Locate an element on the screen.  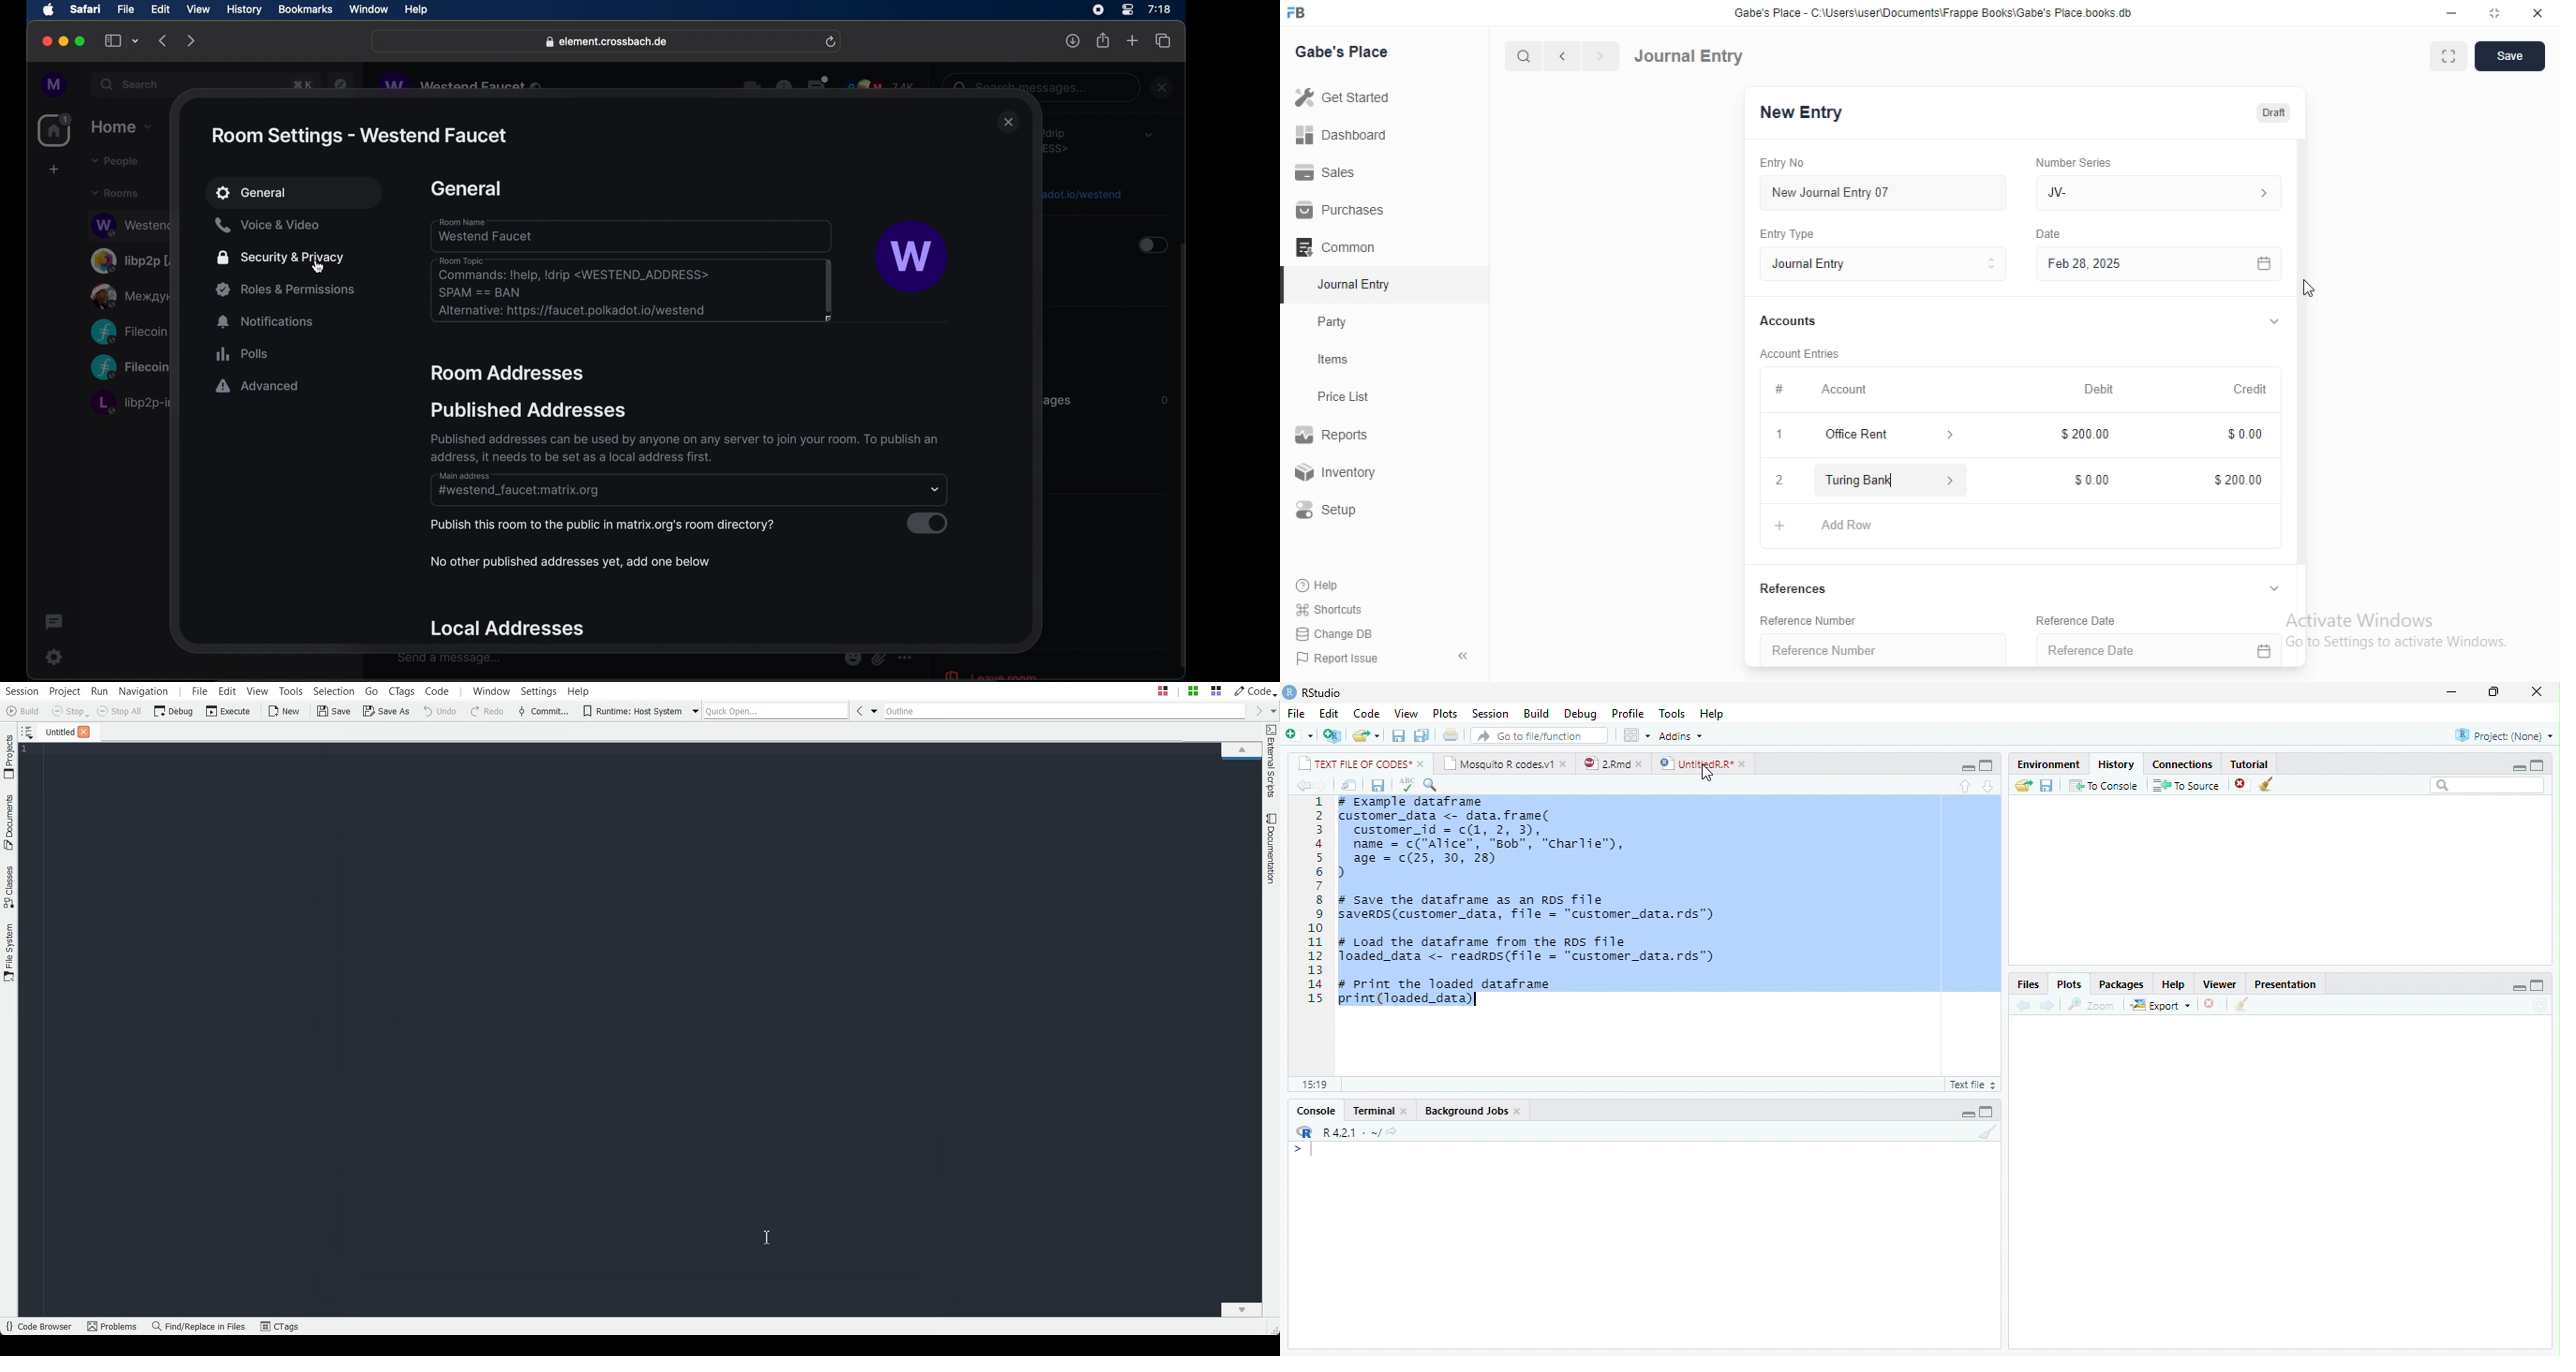
published addresses is located at coordinates (528, 409).